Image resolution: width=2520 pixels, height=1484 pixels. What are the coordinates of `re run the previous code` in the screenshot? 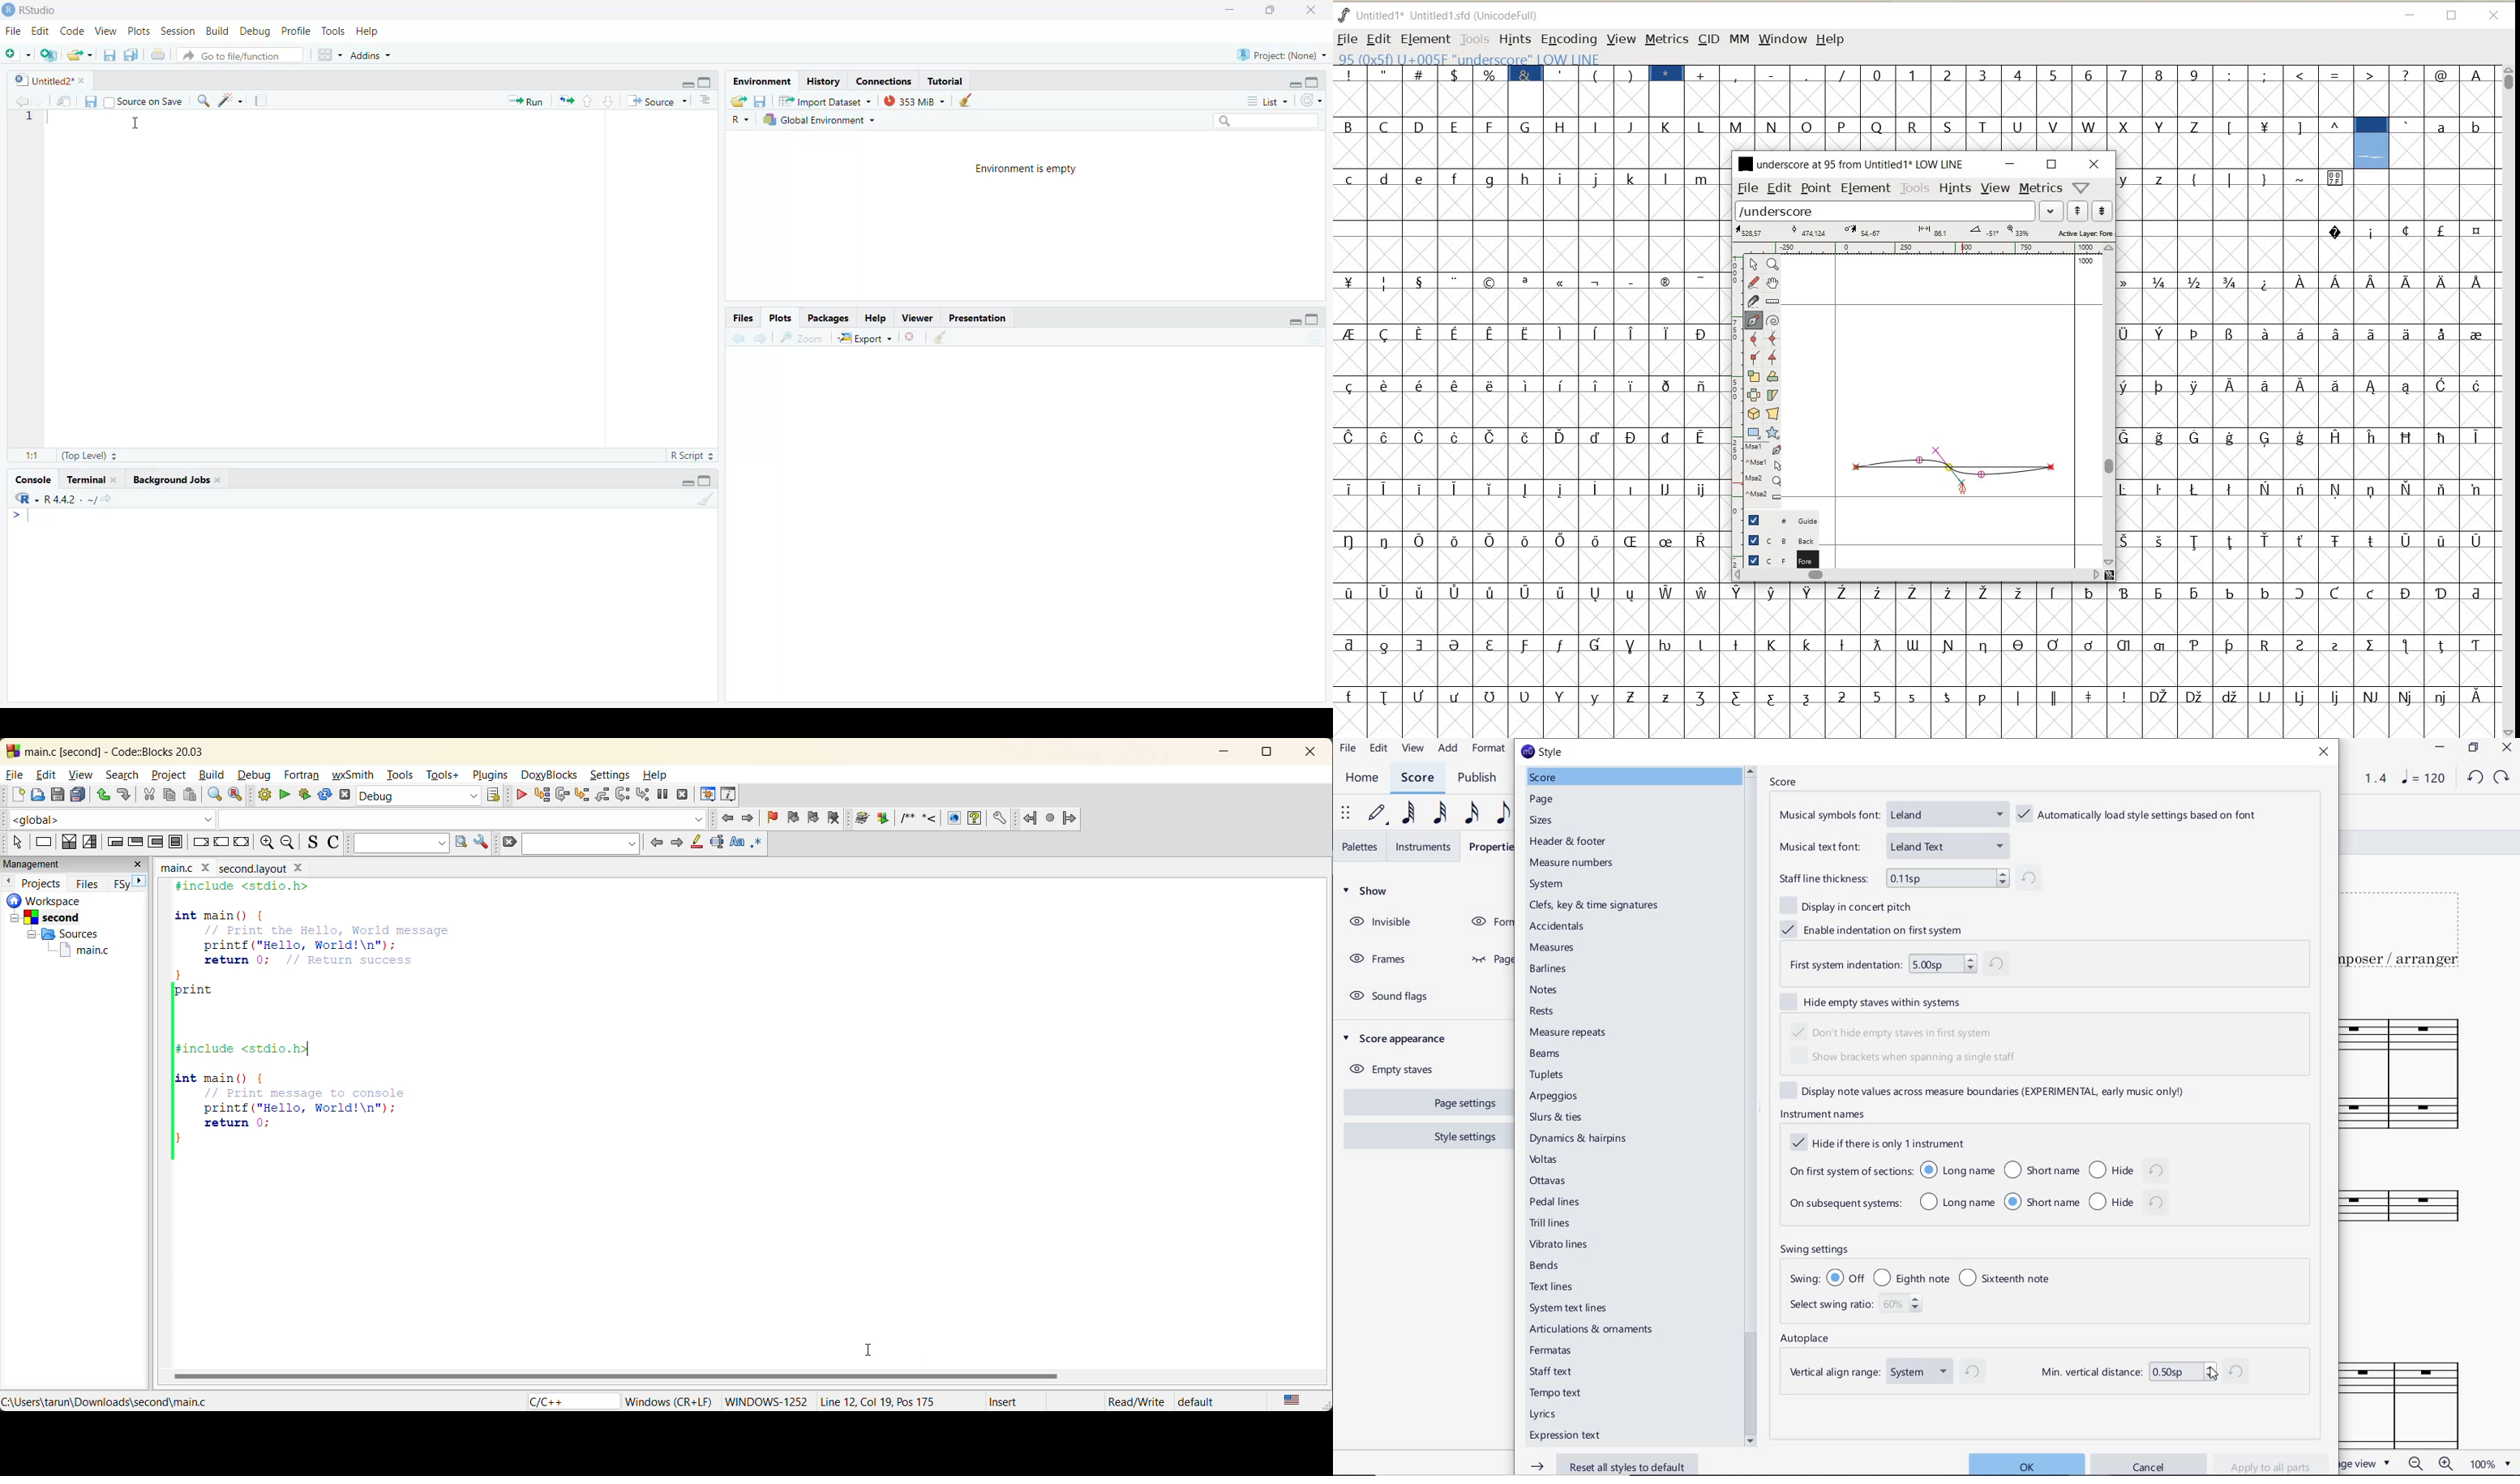 It's located at (565, 101).